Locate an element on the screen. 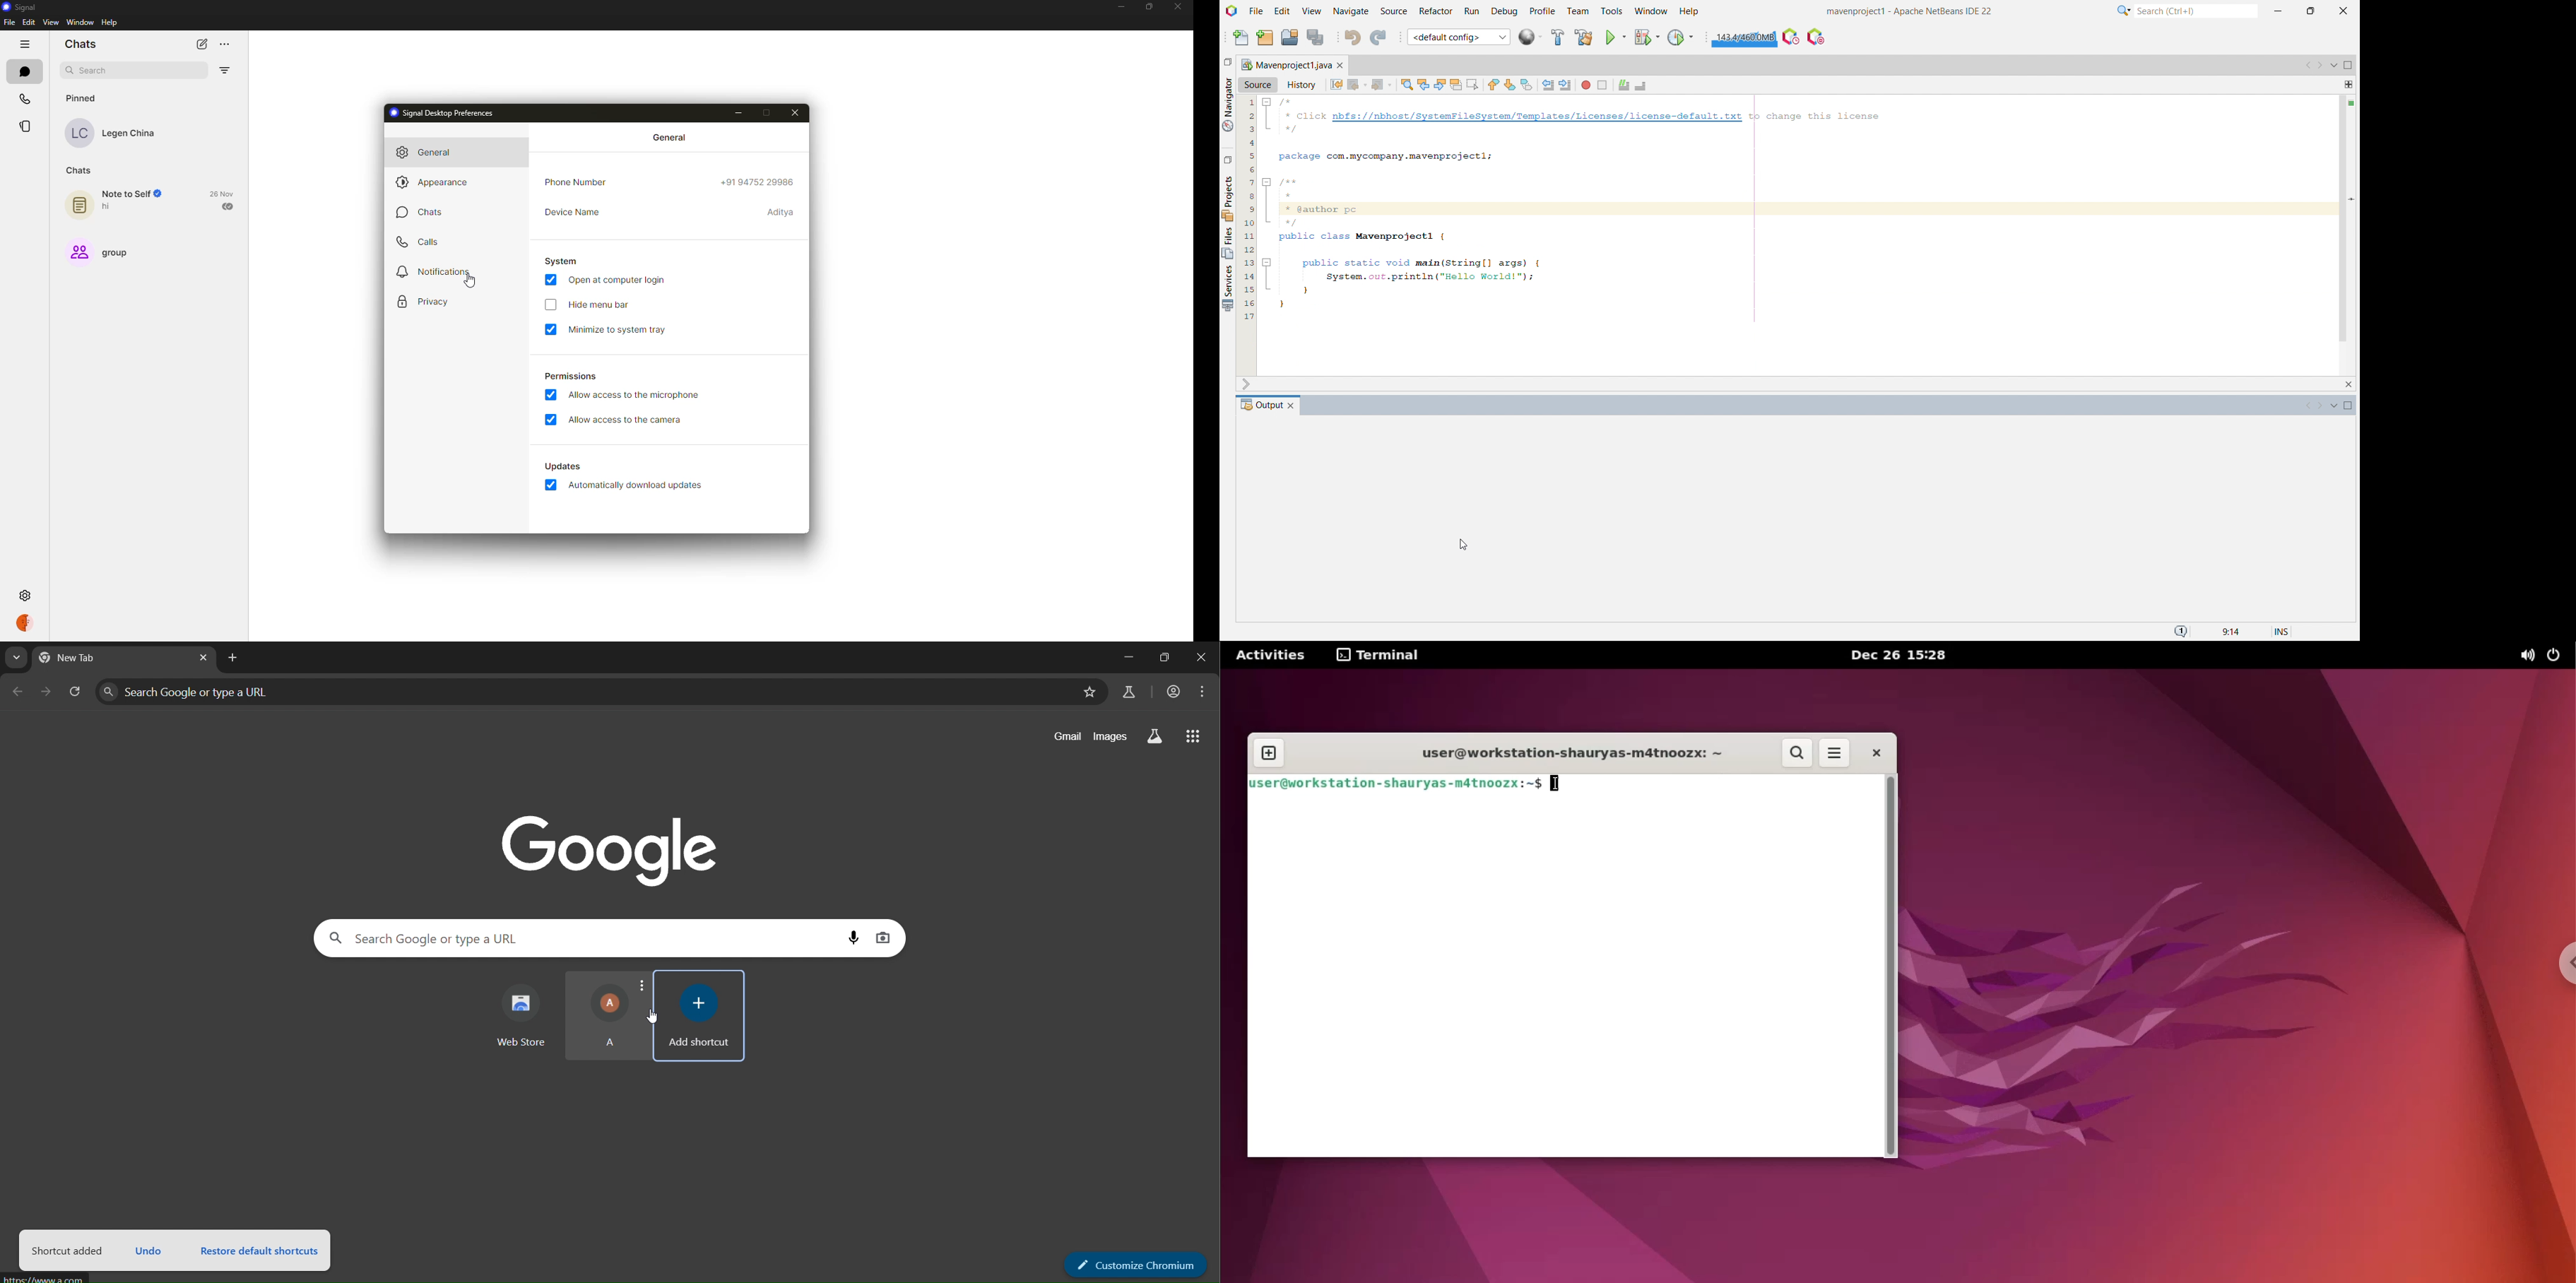 The width and height of the screenshot is (2576, 1288). close is located at coordinates (797, 111).